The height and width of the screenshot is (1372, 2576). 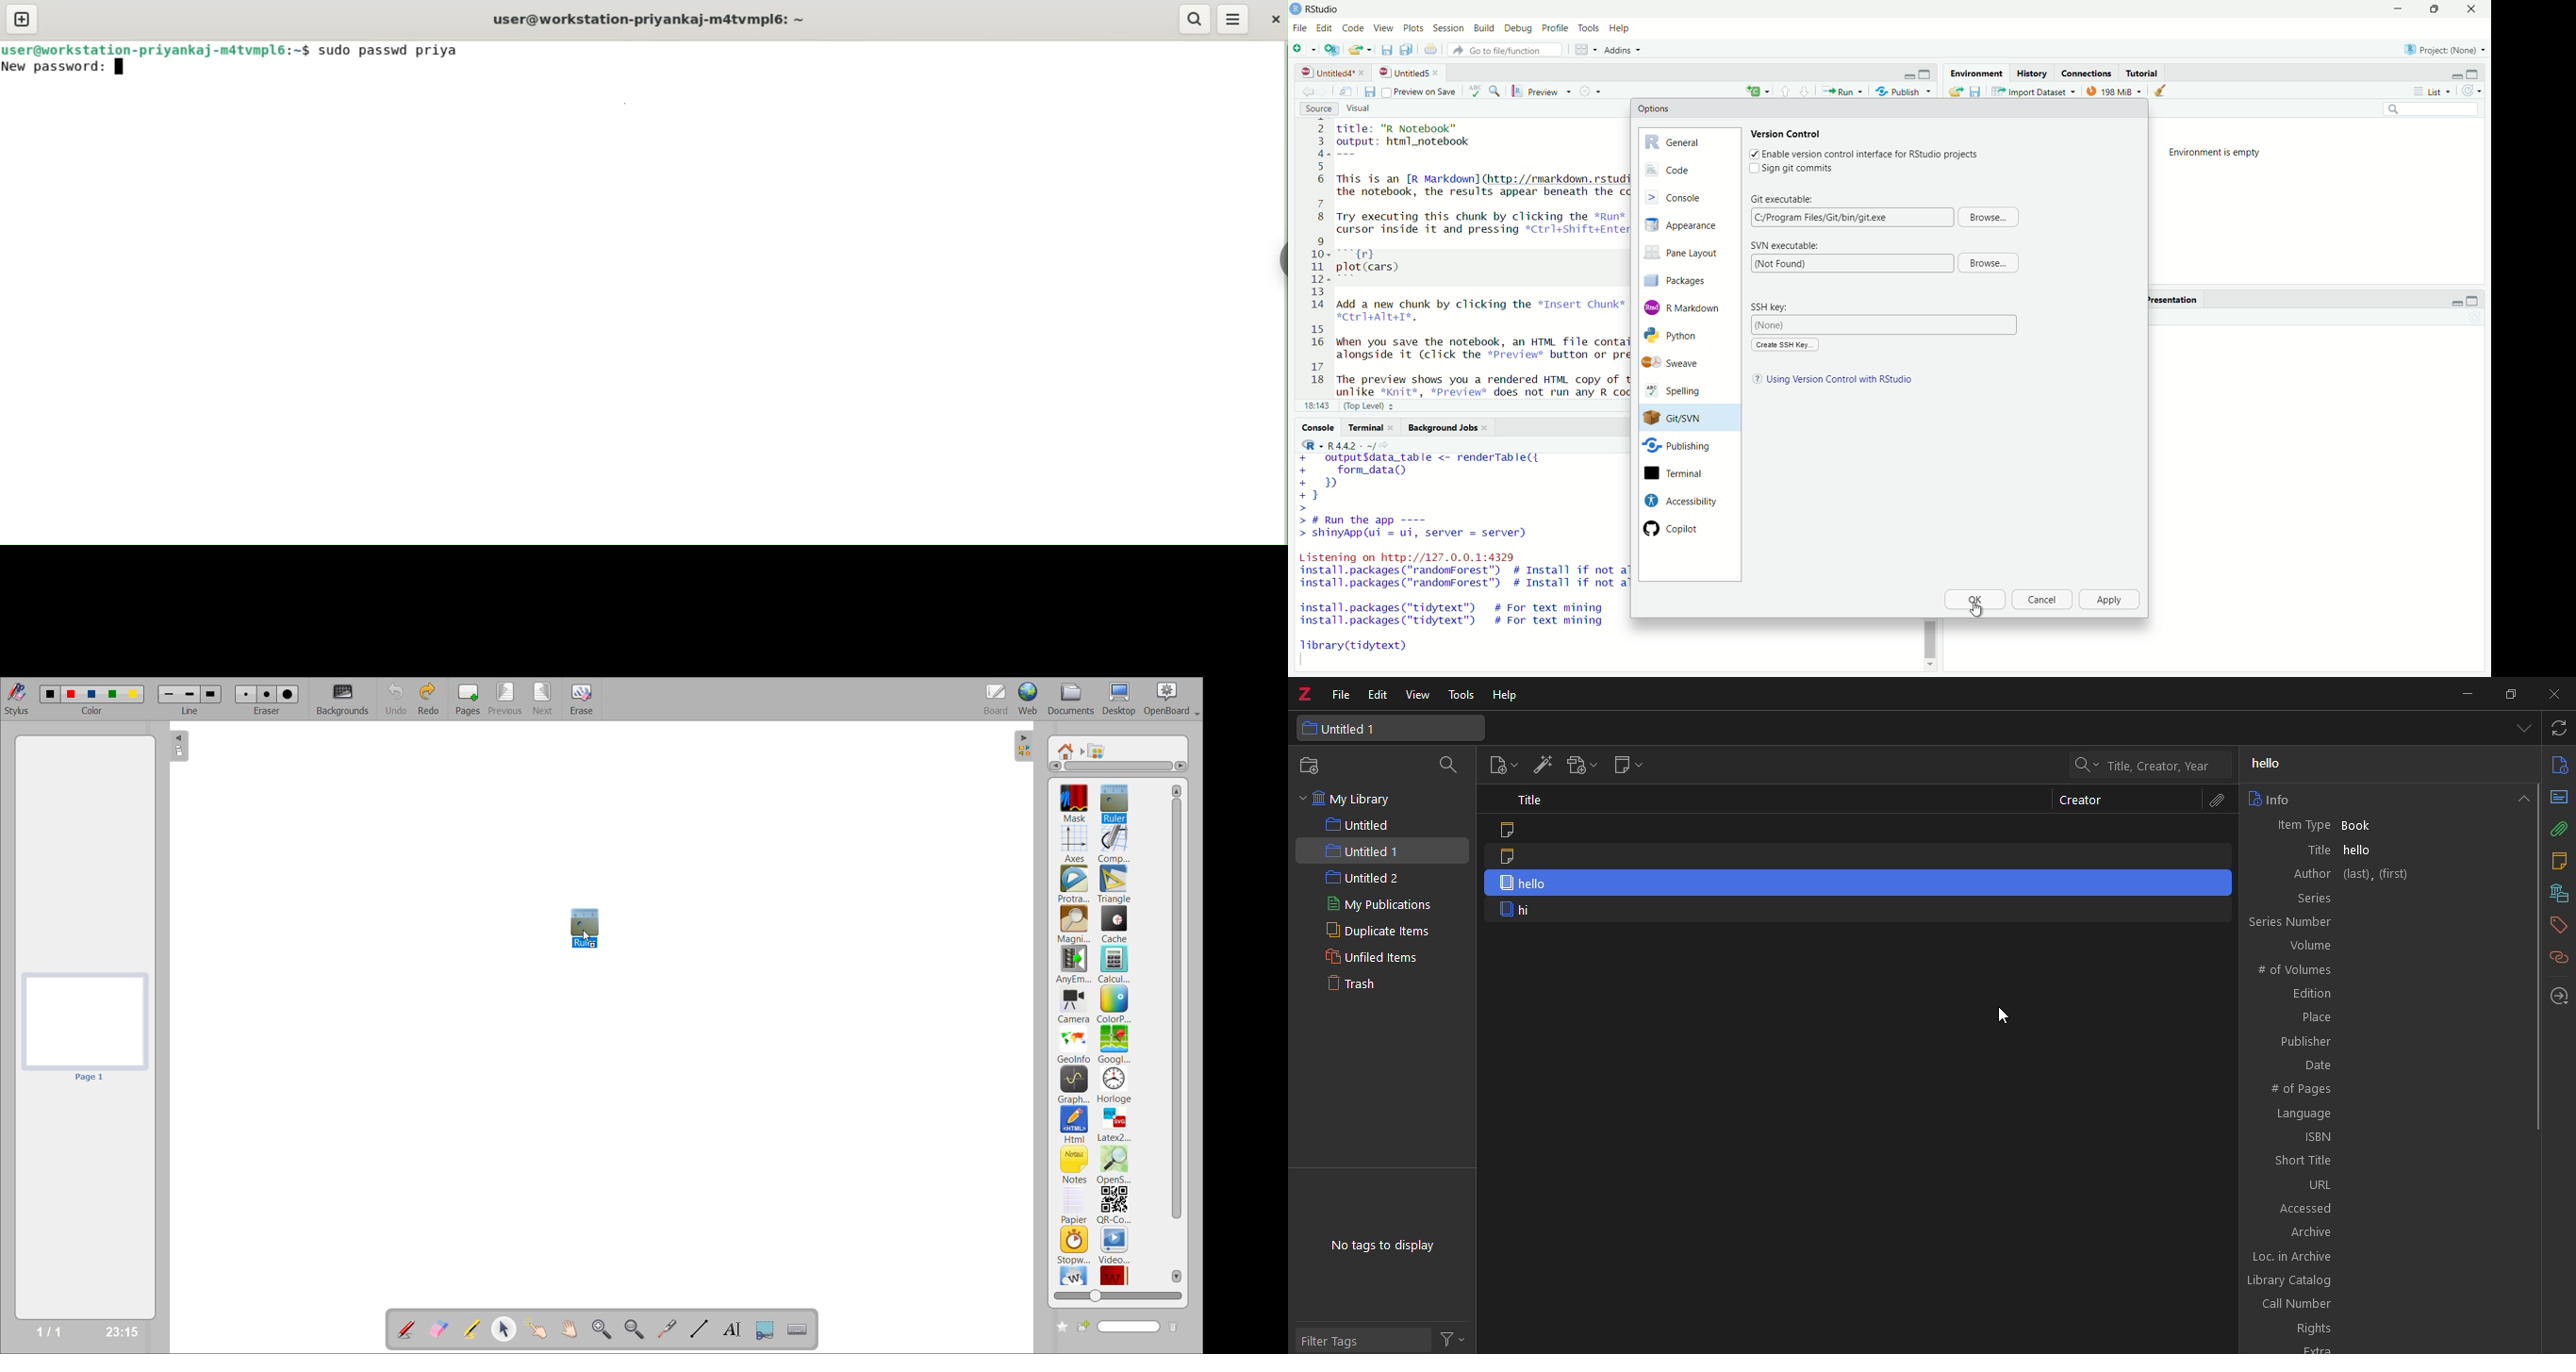 I want to click on (None), so click(x=1886, y=325).